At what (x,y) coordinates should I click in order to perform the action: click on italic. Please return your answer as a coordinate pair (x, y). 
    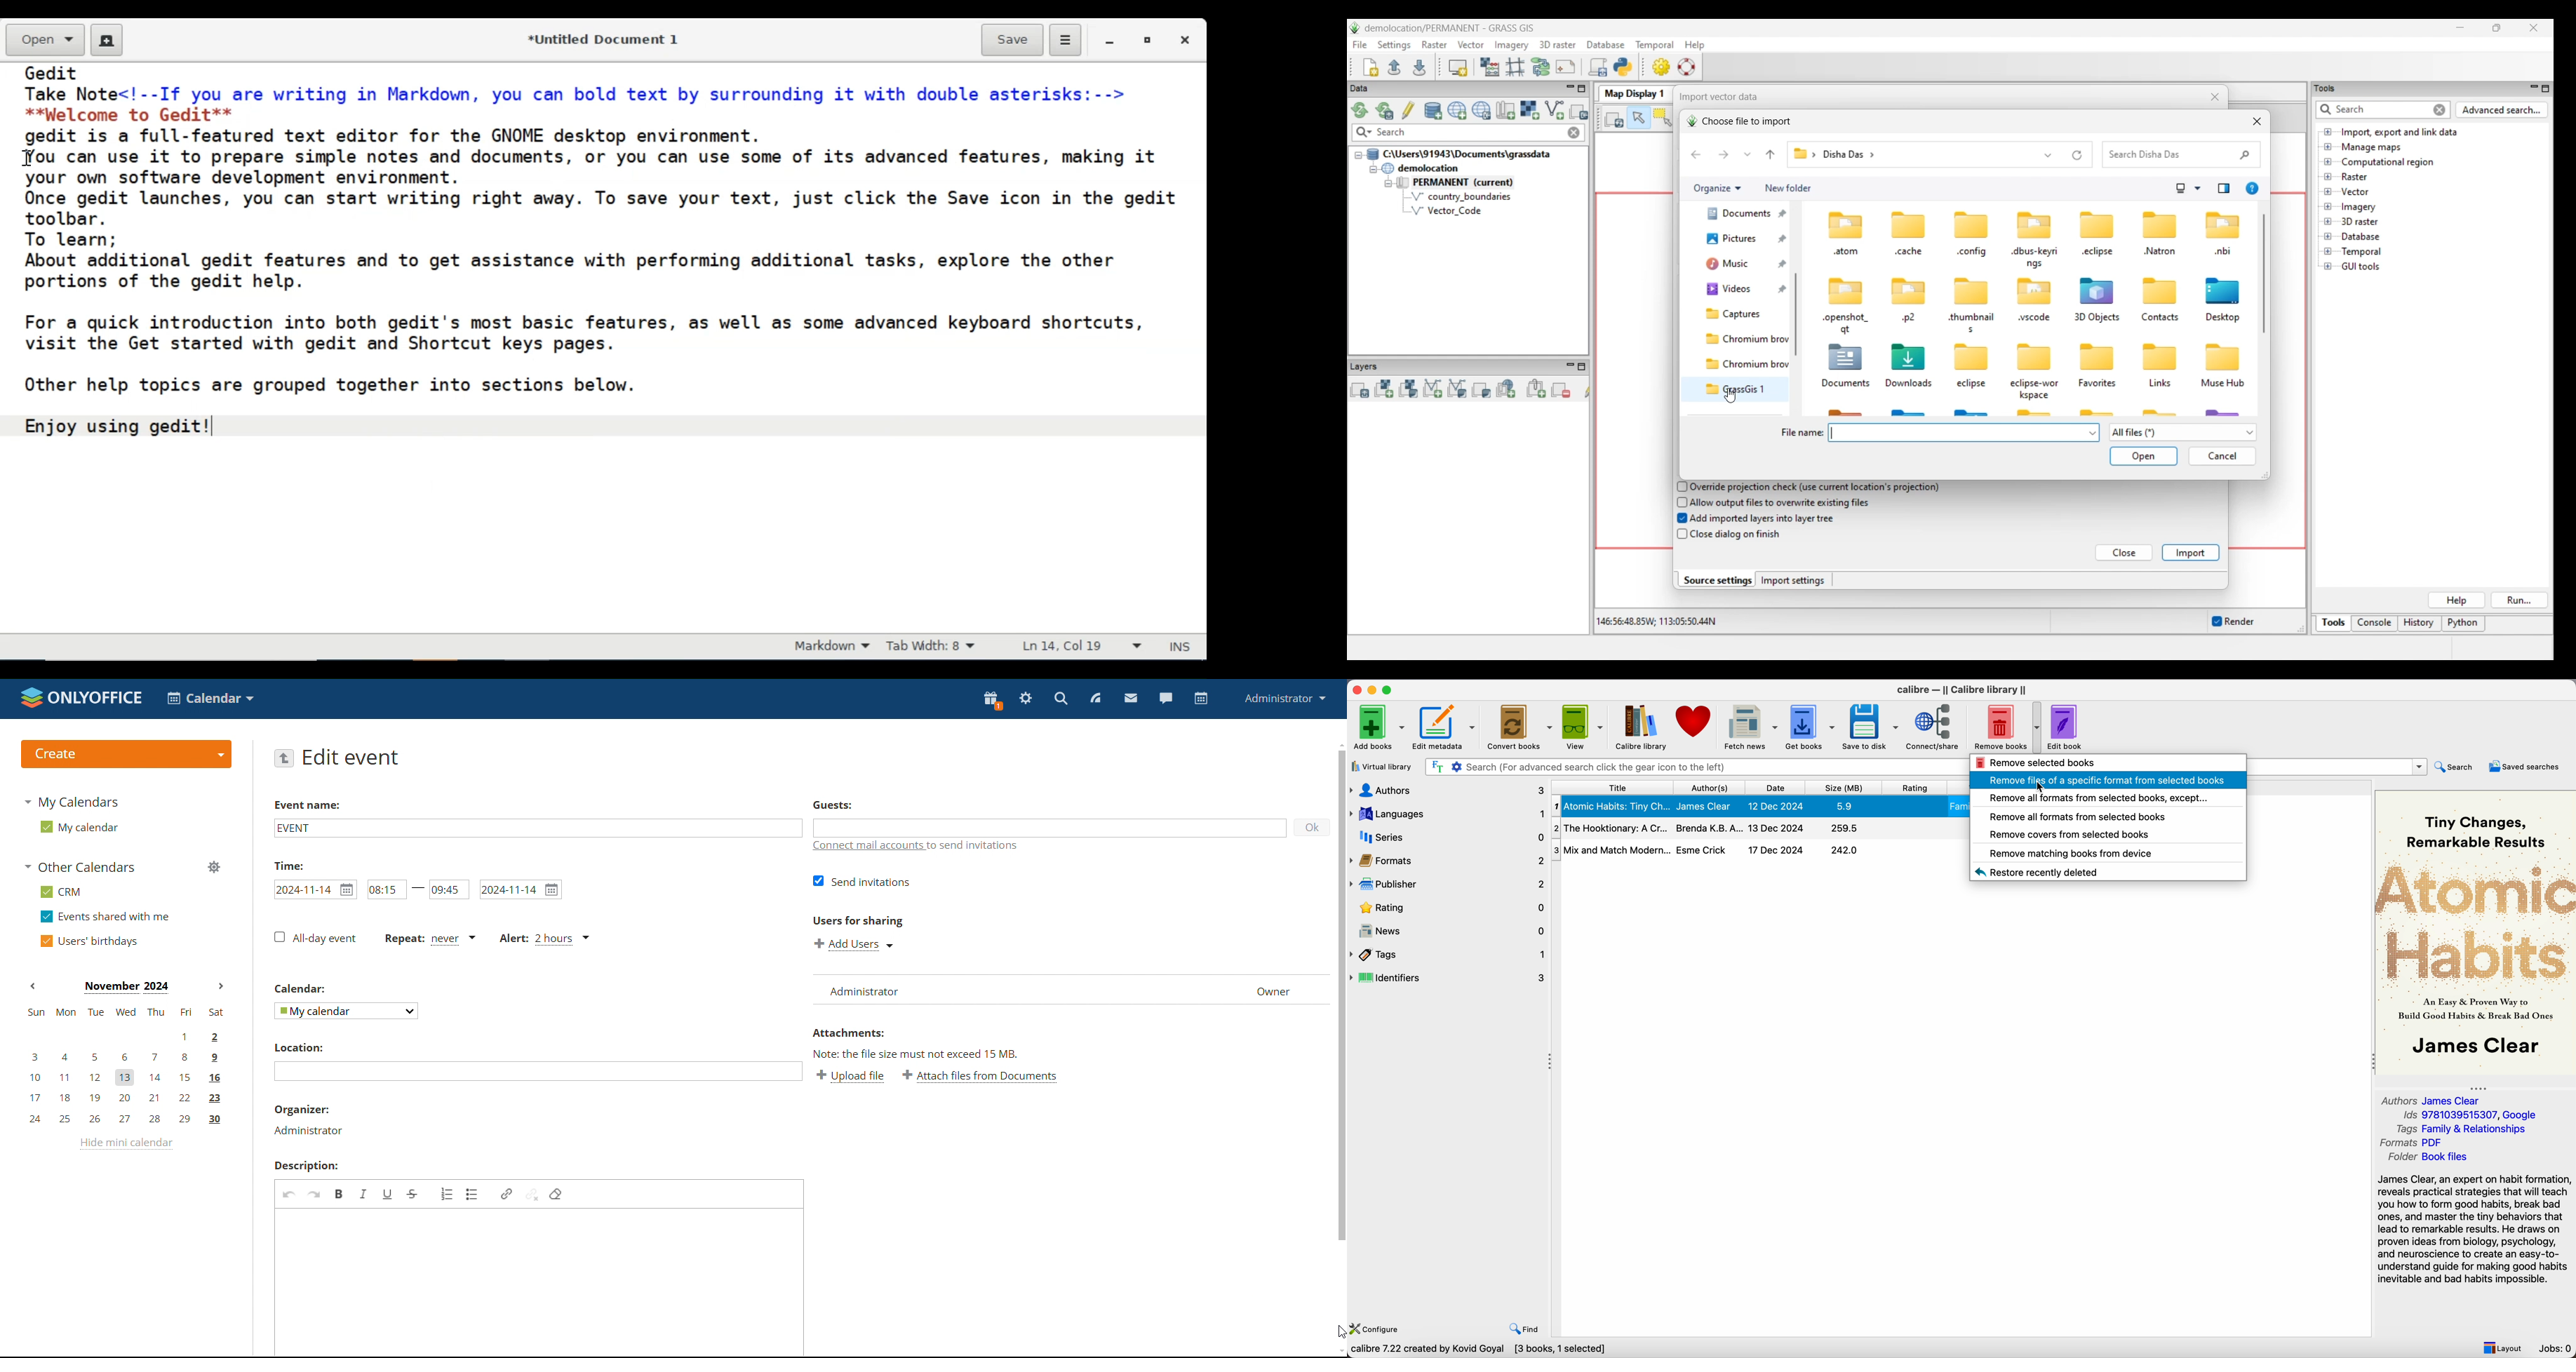
    Looking at the image, I should click on (364, 1195).